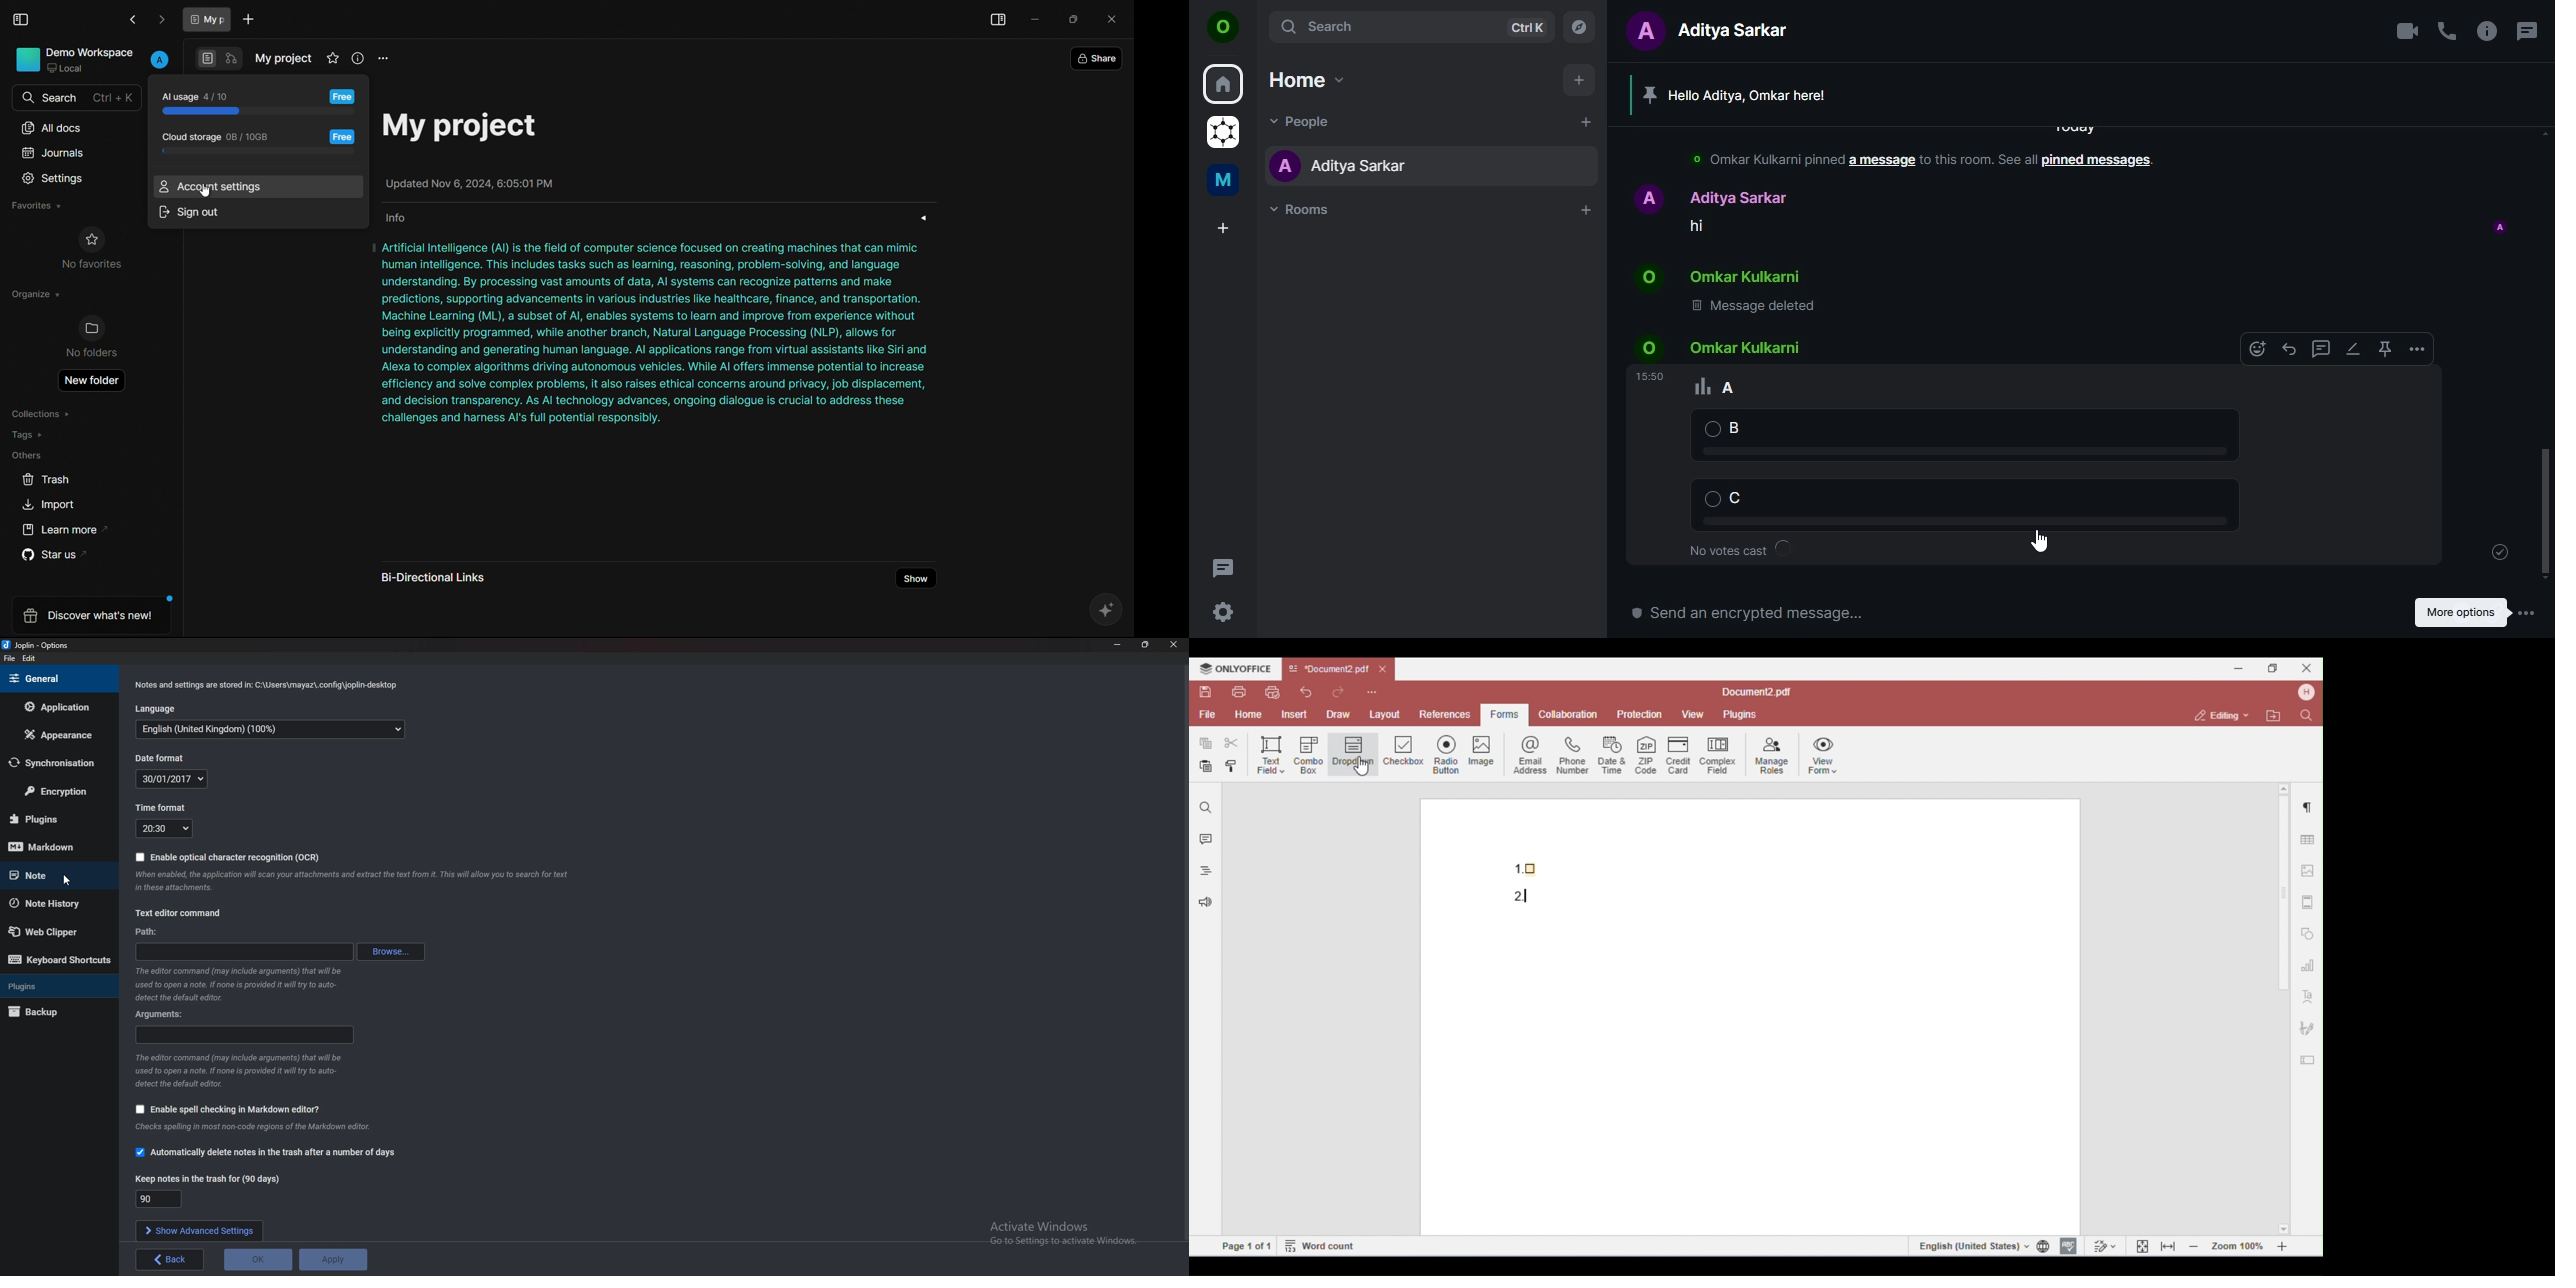 This screenshot has width=2576, height=1288. I want to click on 15:50, so click(1650, 376).